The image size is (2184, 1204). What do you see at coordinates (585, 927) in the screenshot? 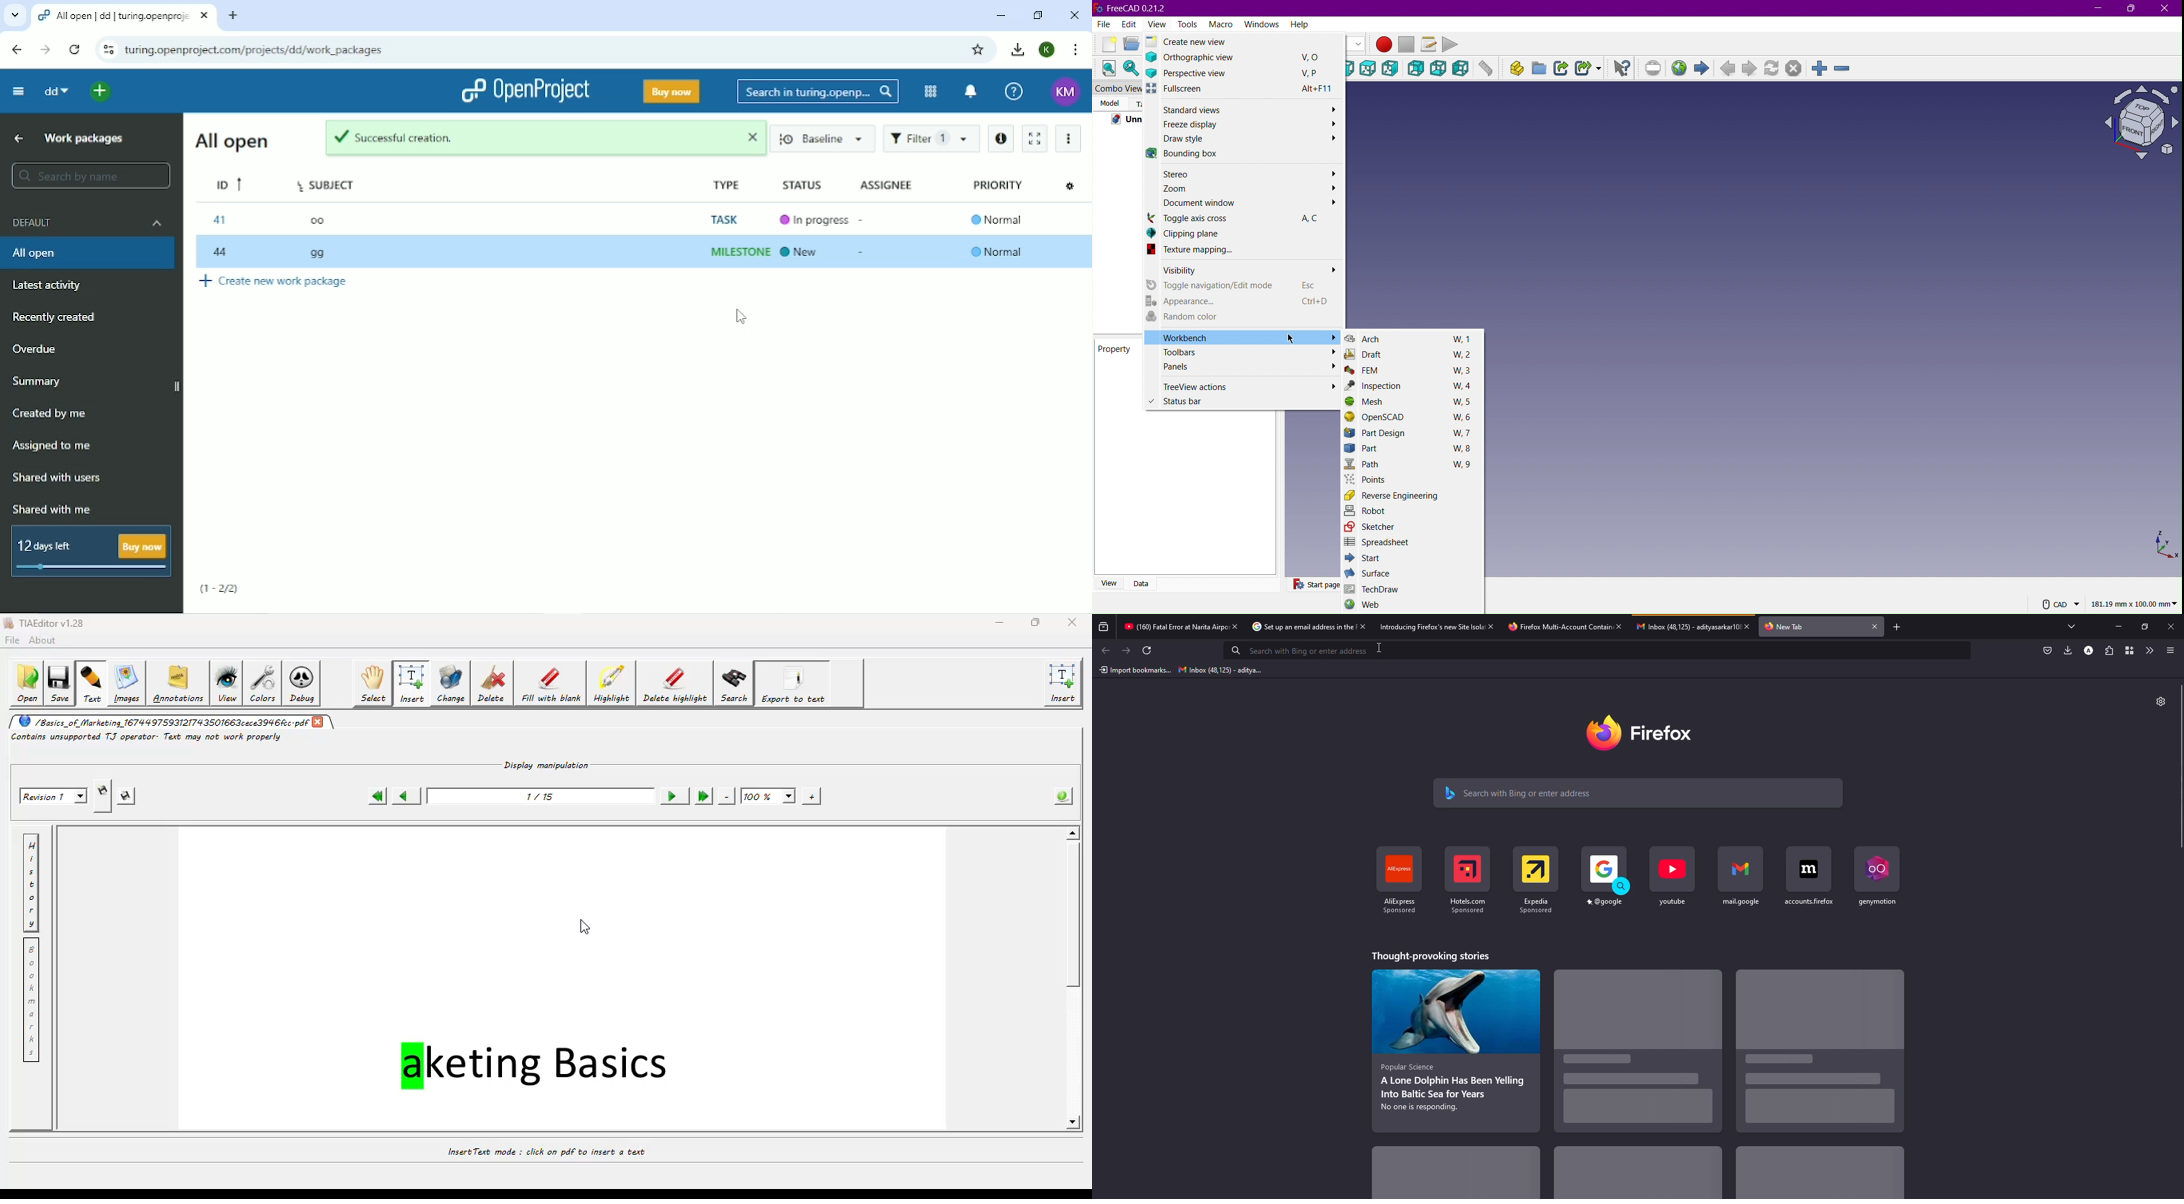
I see `cursor` at bounding box center [585, 927].